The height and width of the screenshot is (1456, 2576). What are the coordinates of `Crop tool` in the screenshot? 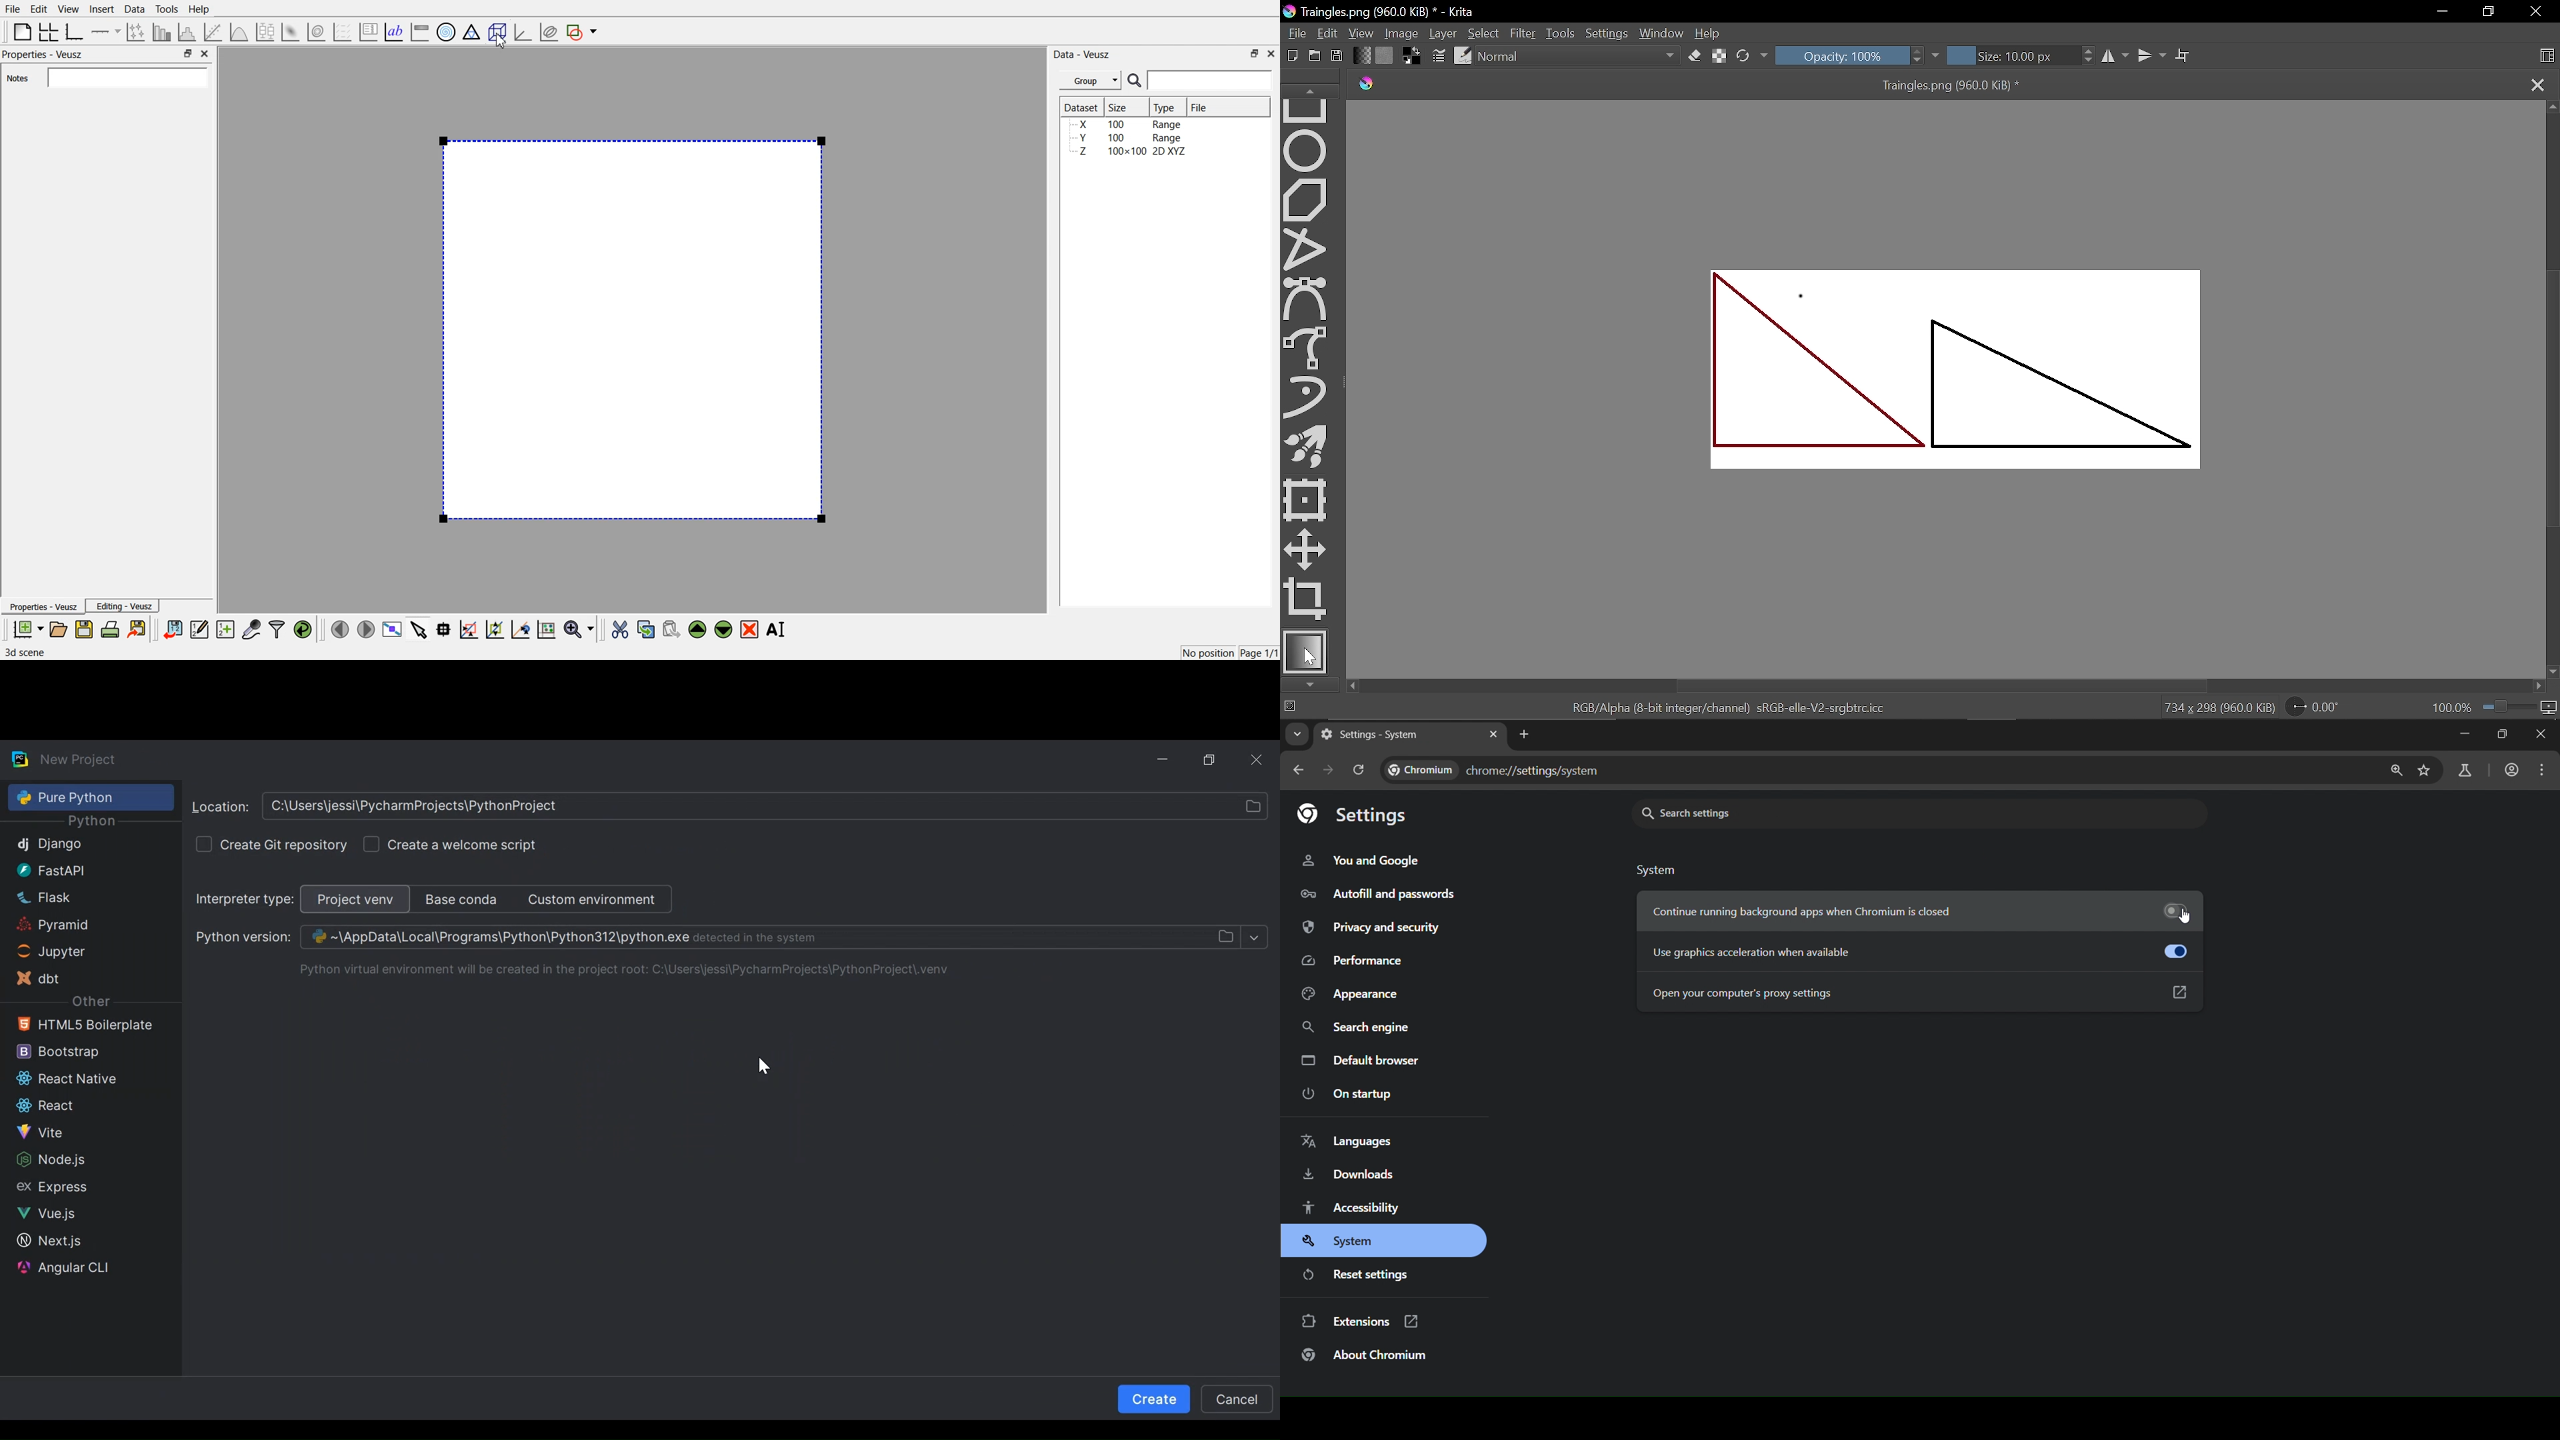 It's located at (1307, 600).